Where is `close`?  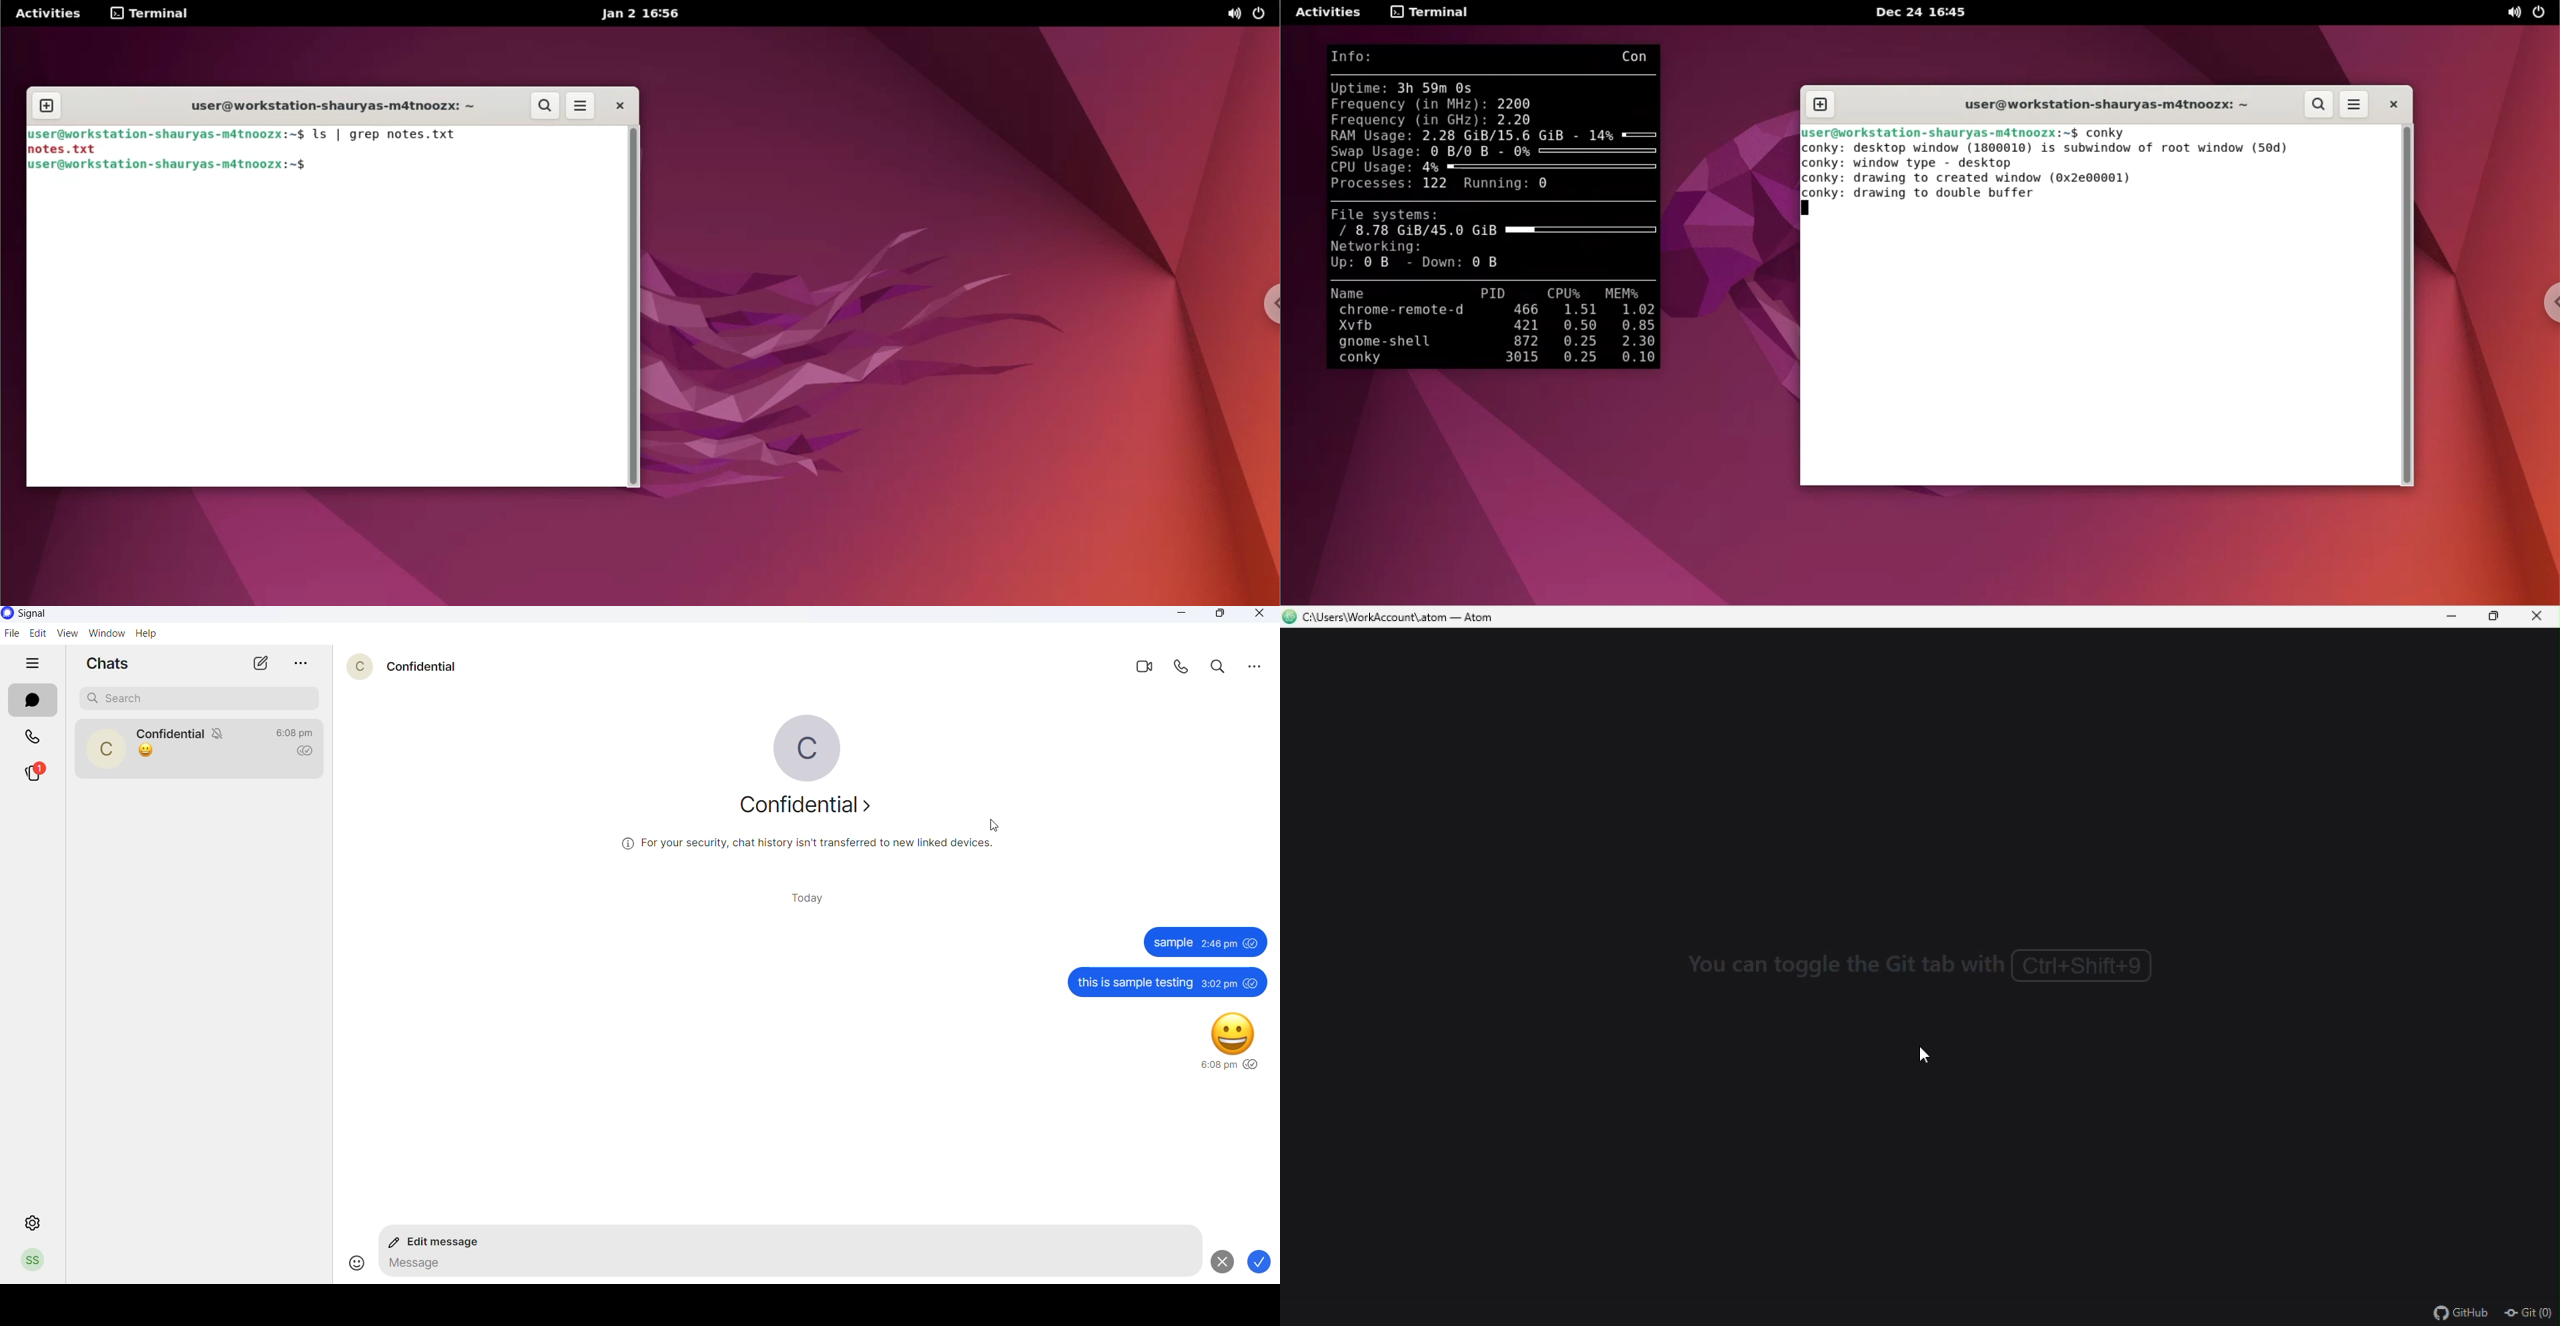
close is located at coordinates (1255, 615).